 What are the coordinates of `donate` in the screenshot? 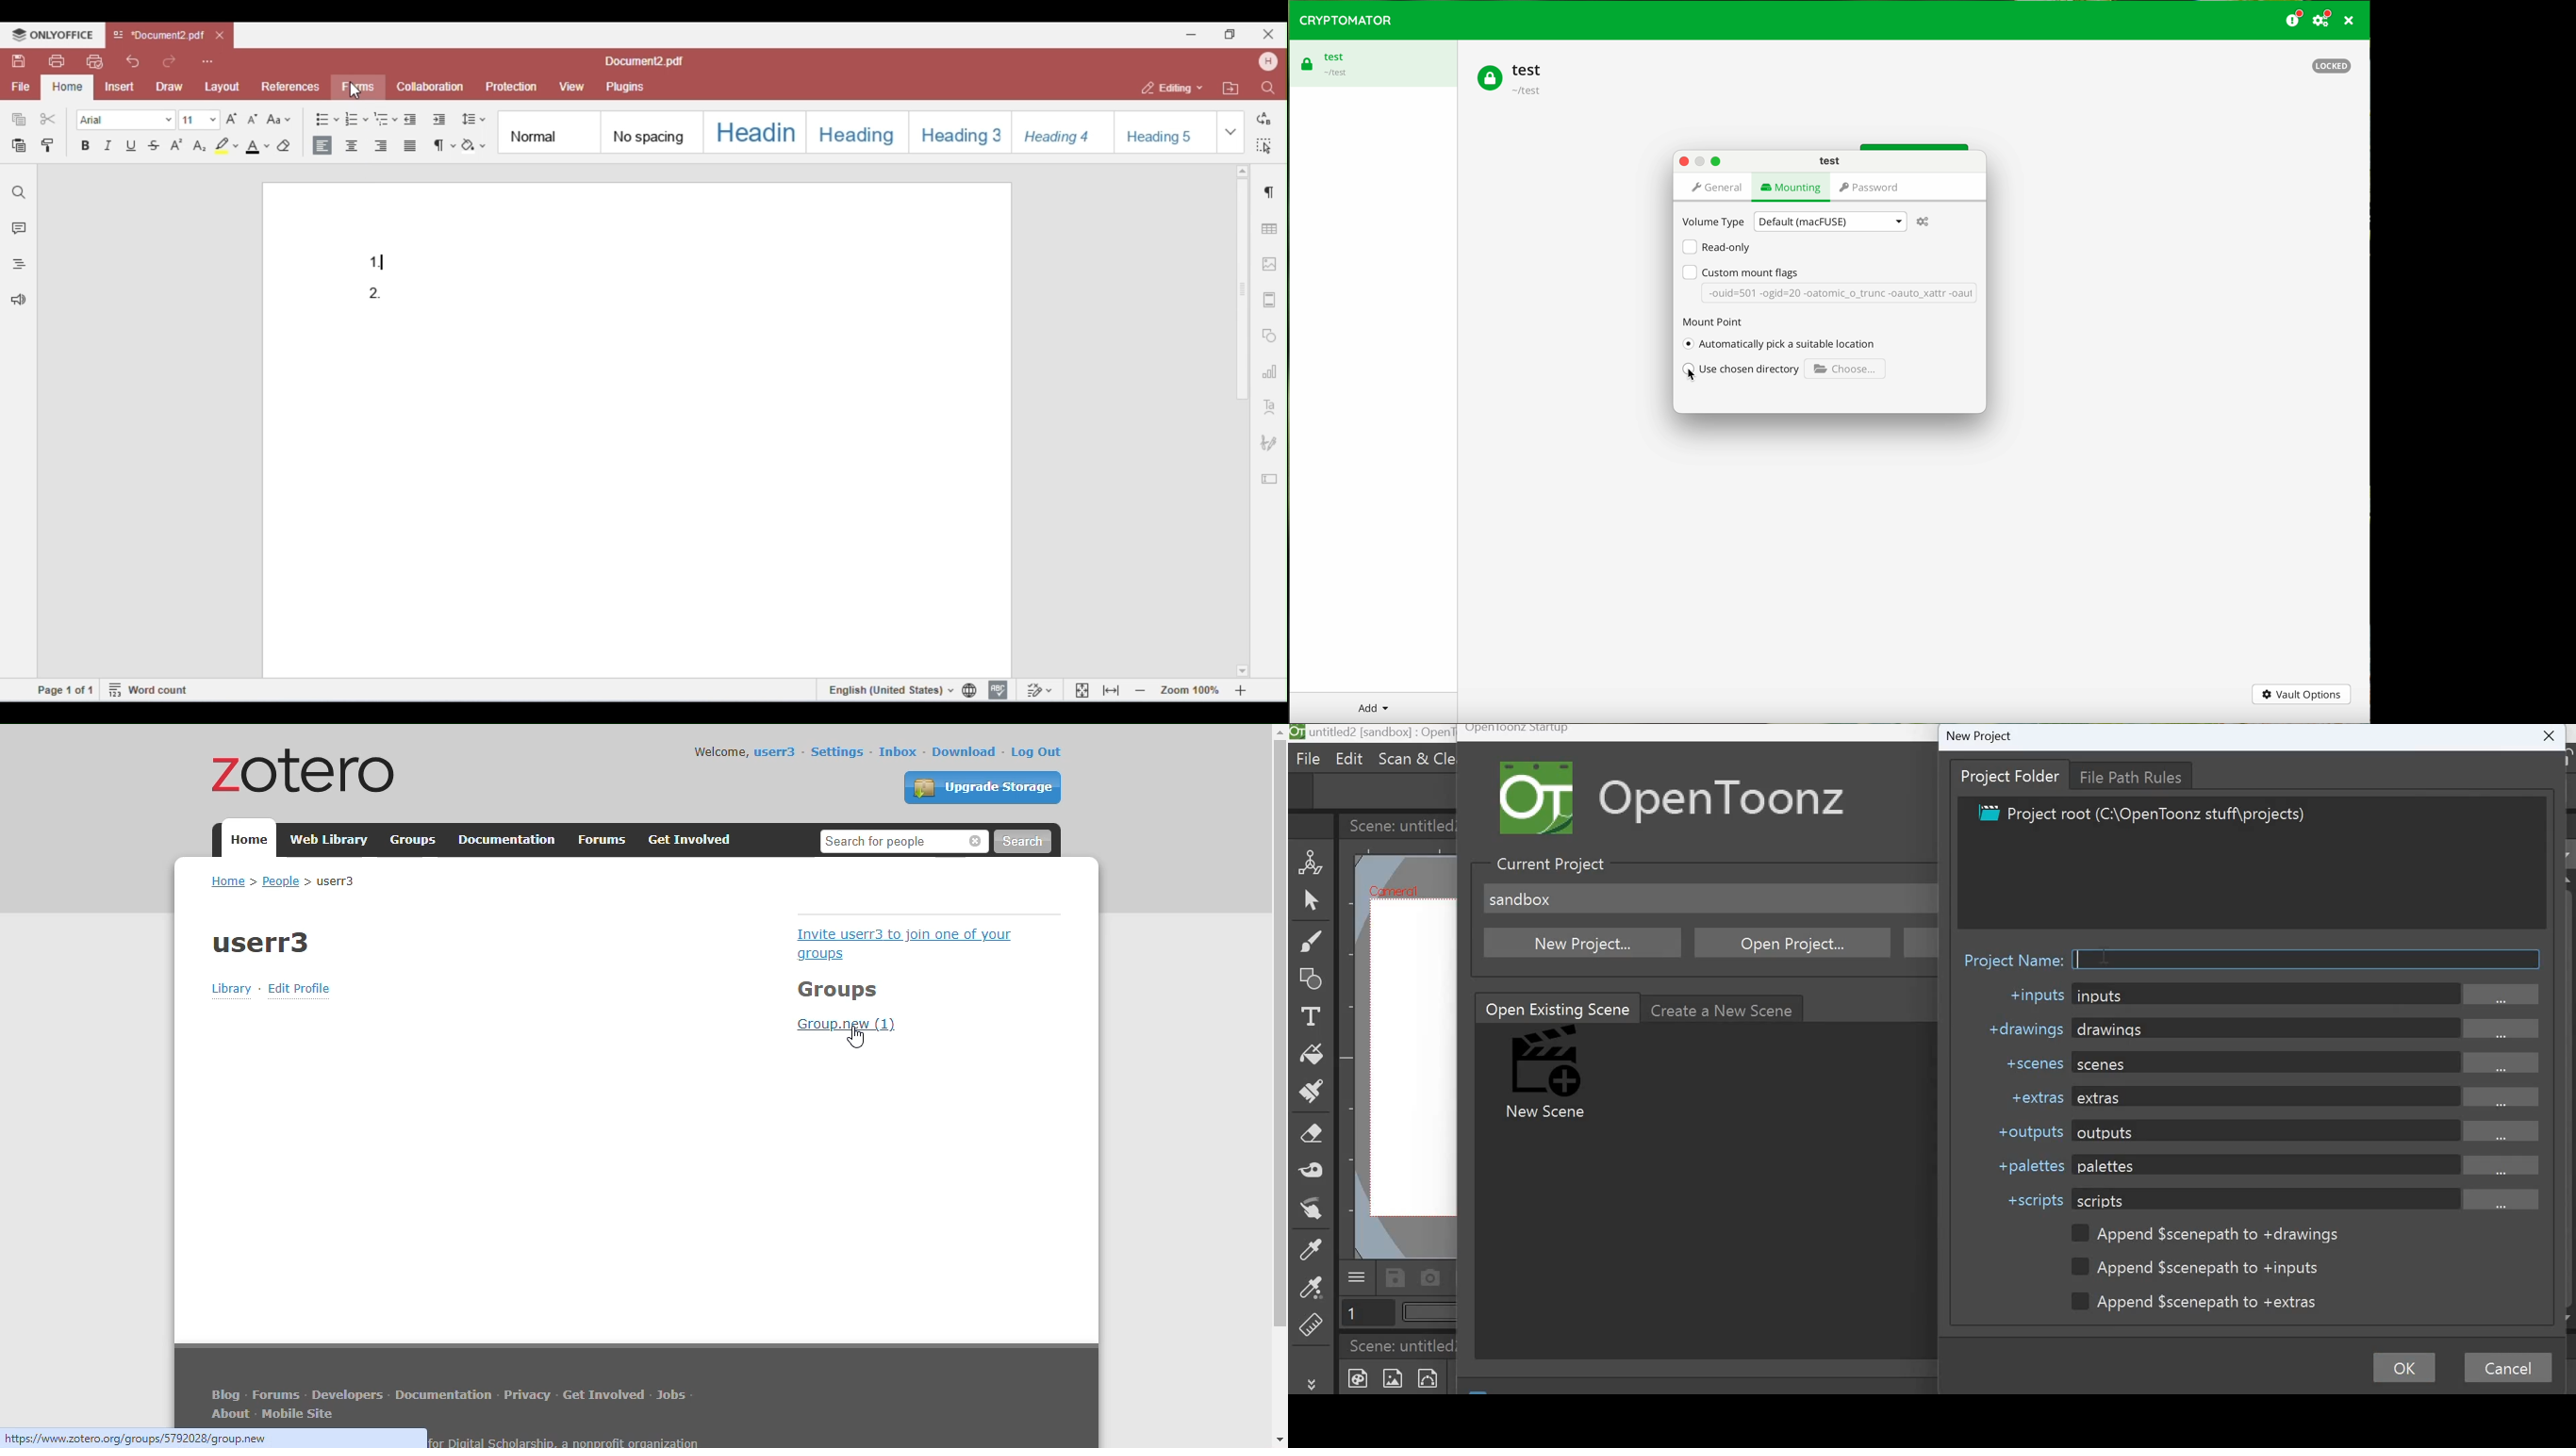 It's located at (2293, 20).